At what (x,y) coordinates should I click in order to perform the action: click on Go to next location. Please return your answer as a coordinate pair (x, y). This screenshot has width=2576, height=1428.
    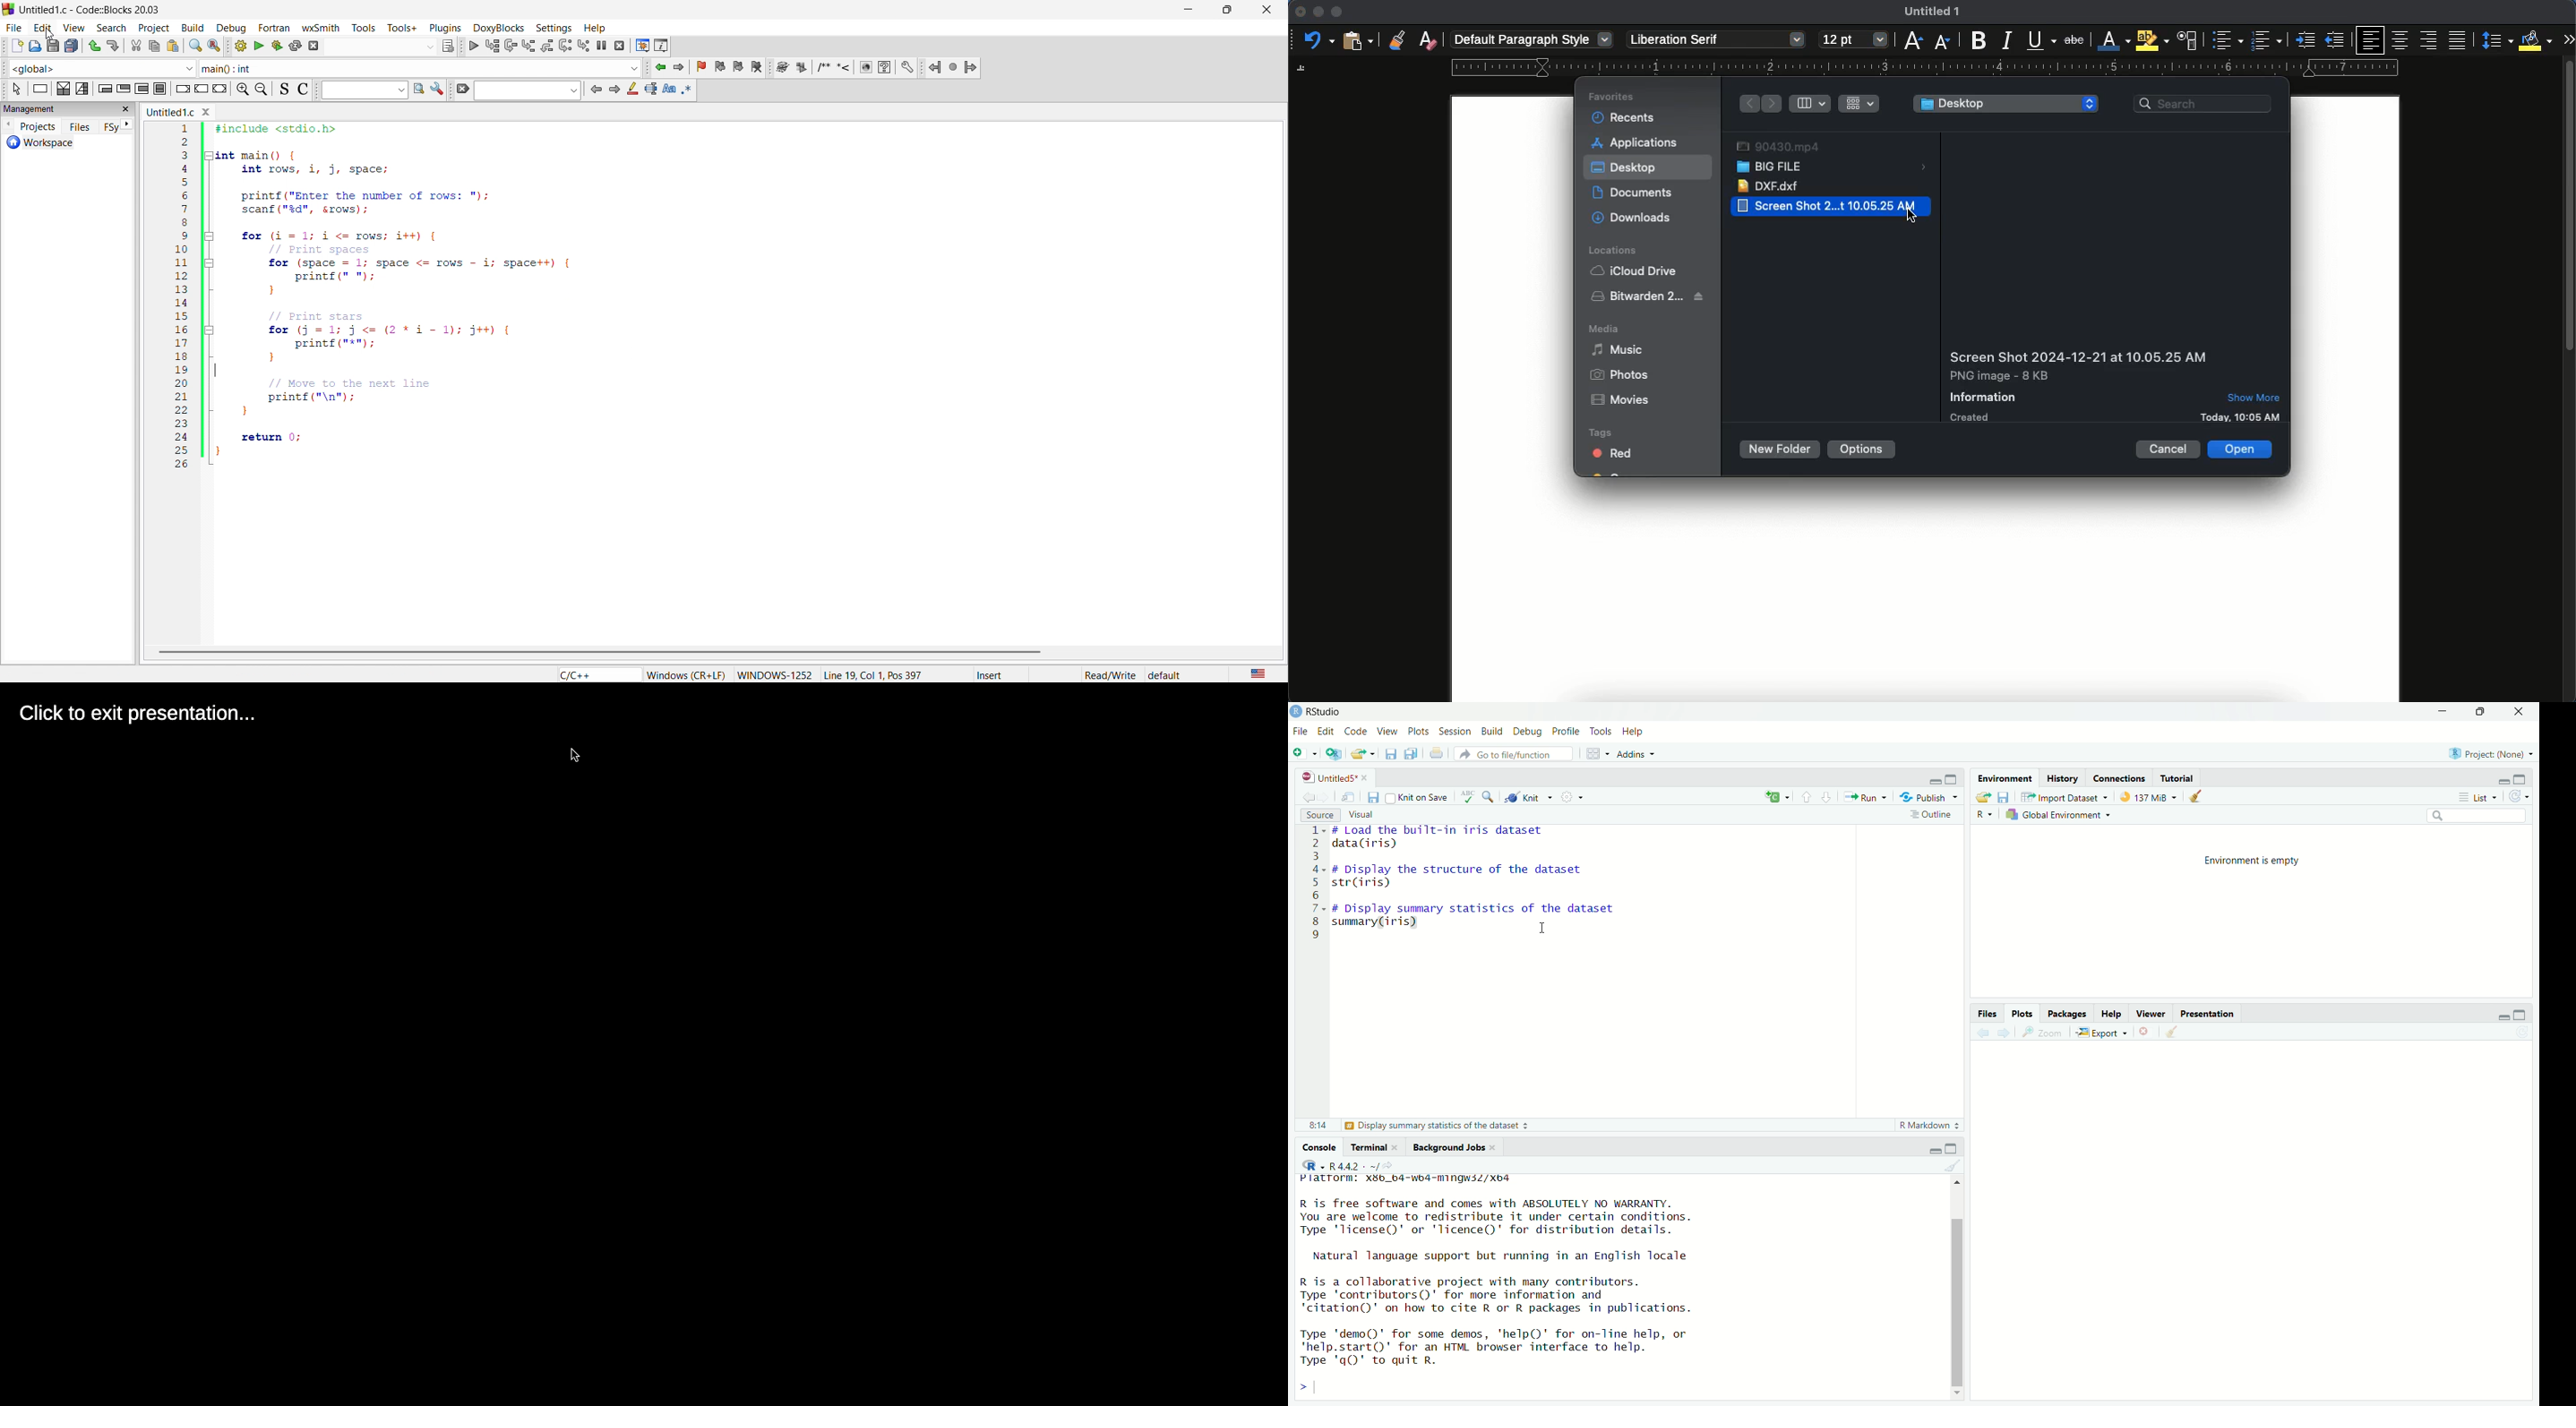
    Looking at the image, I should click on (1325, 797).